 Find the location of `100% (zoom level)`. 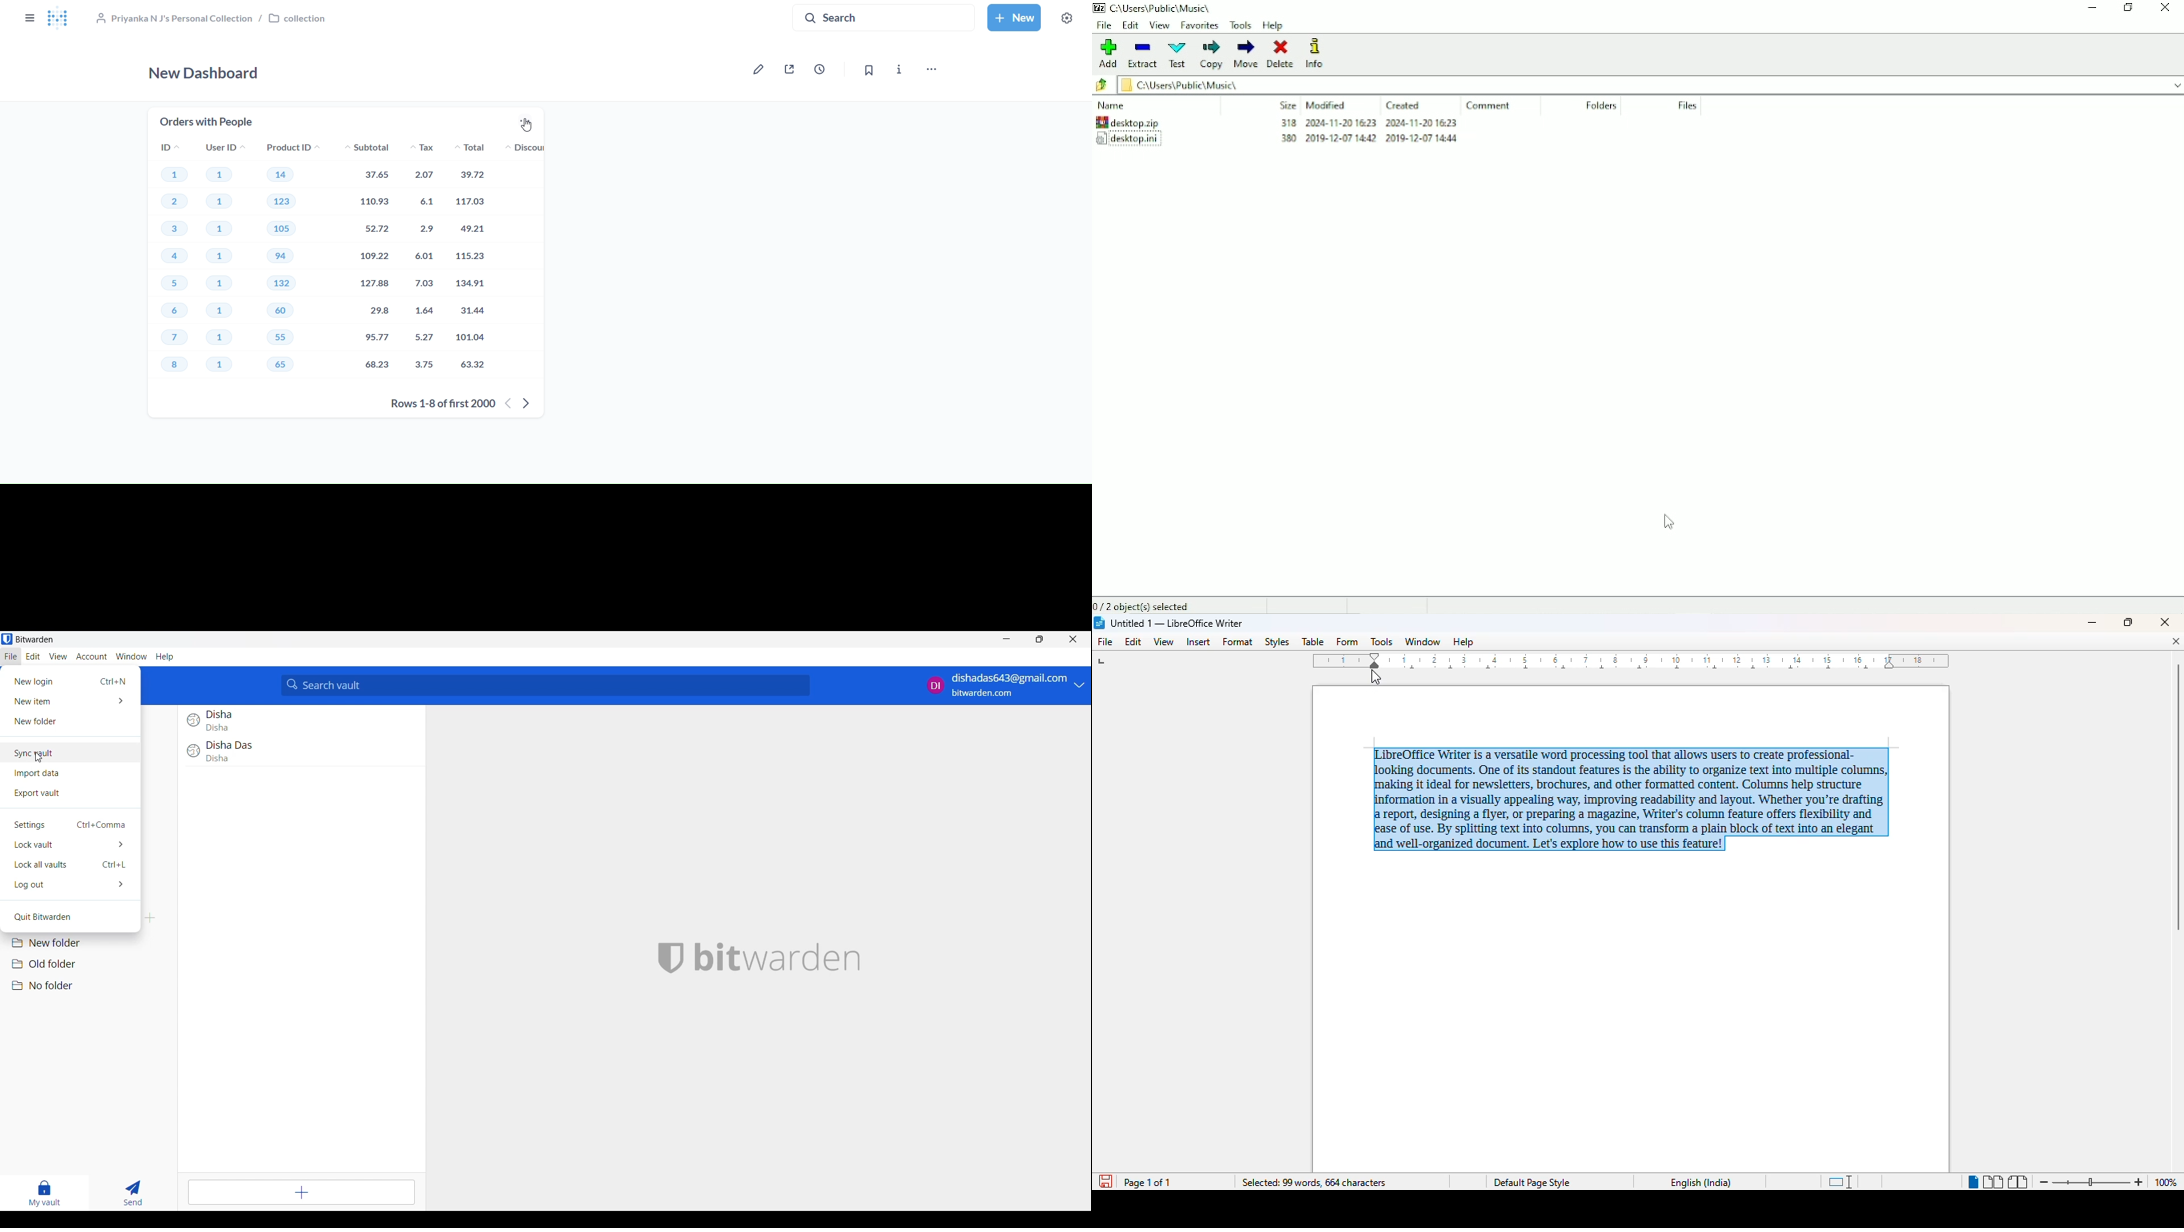

100% (zoom level) is located at coordinates (2168, 1182).